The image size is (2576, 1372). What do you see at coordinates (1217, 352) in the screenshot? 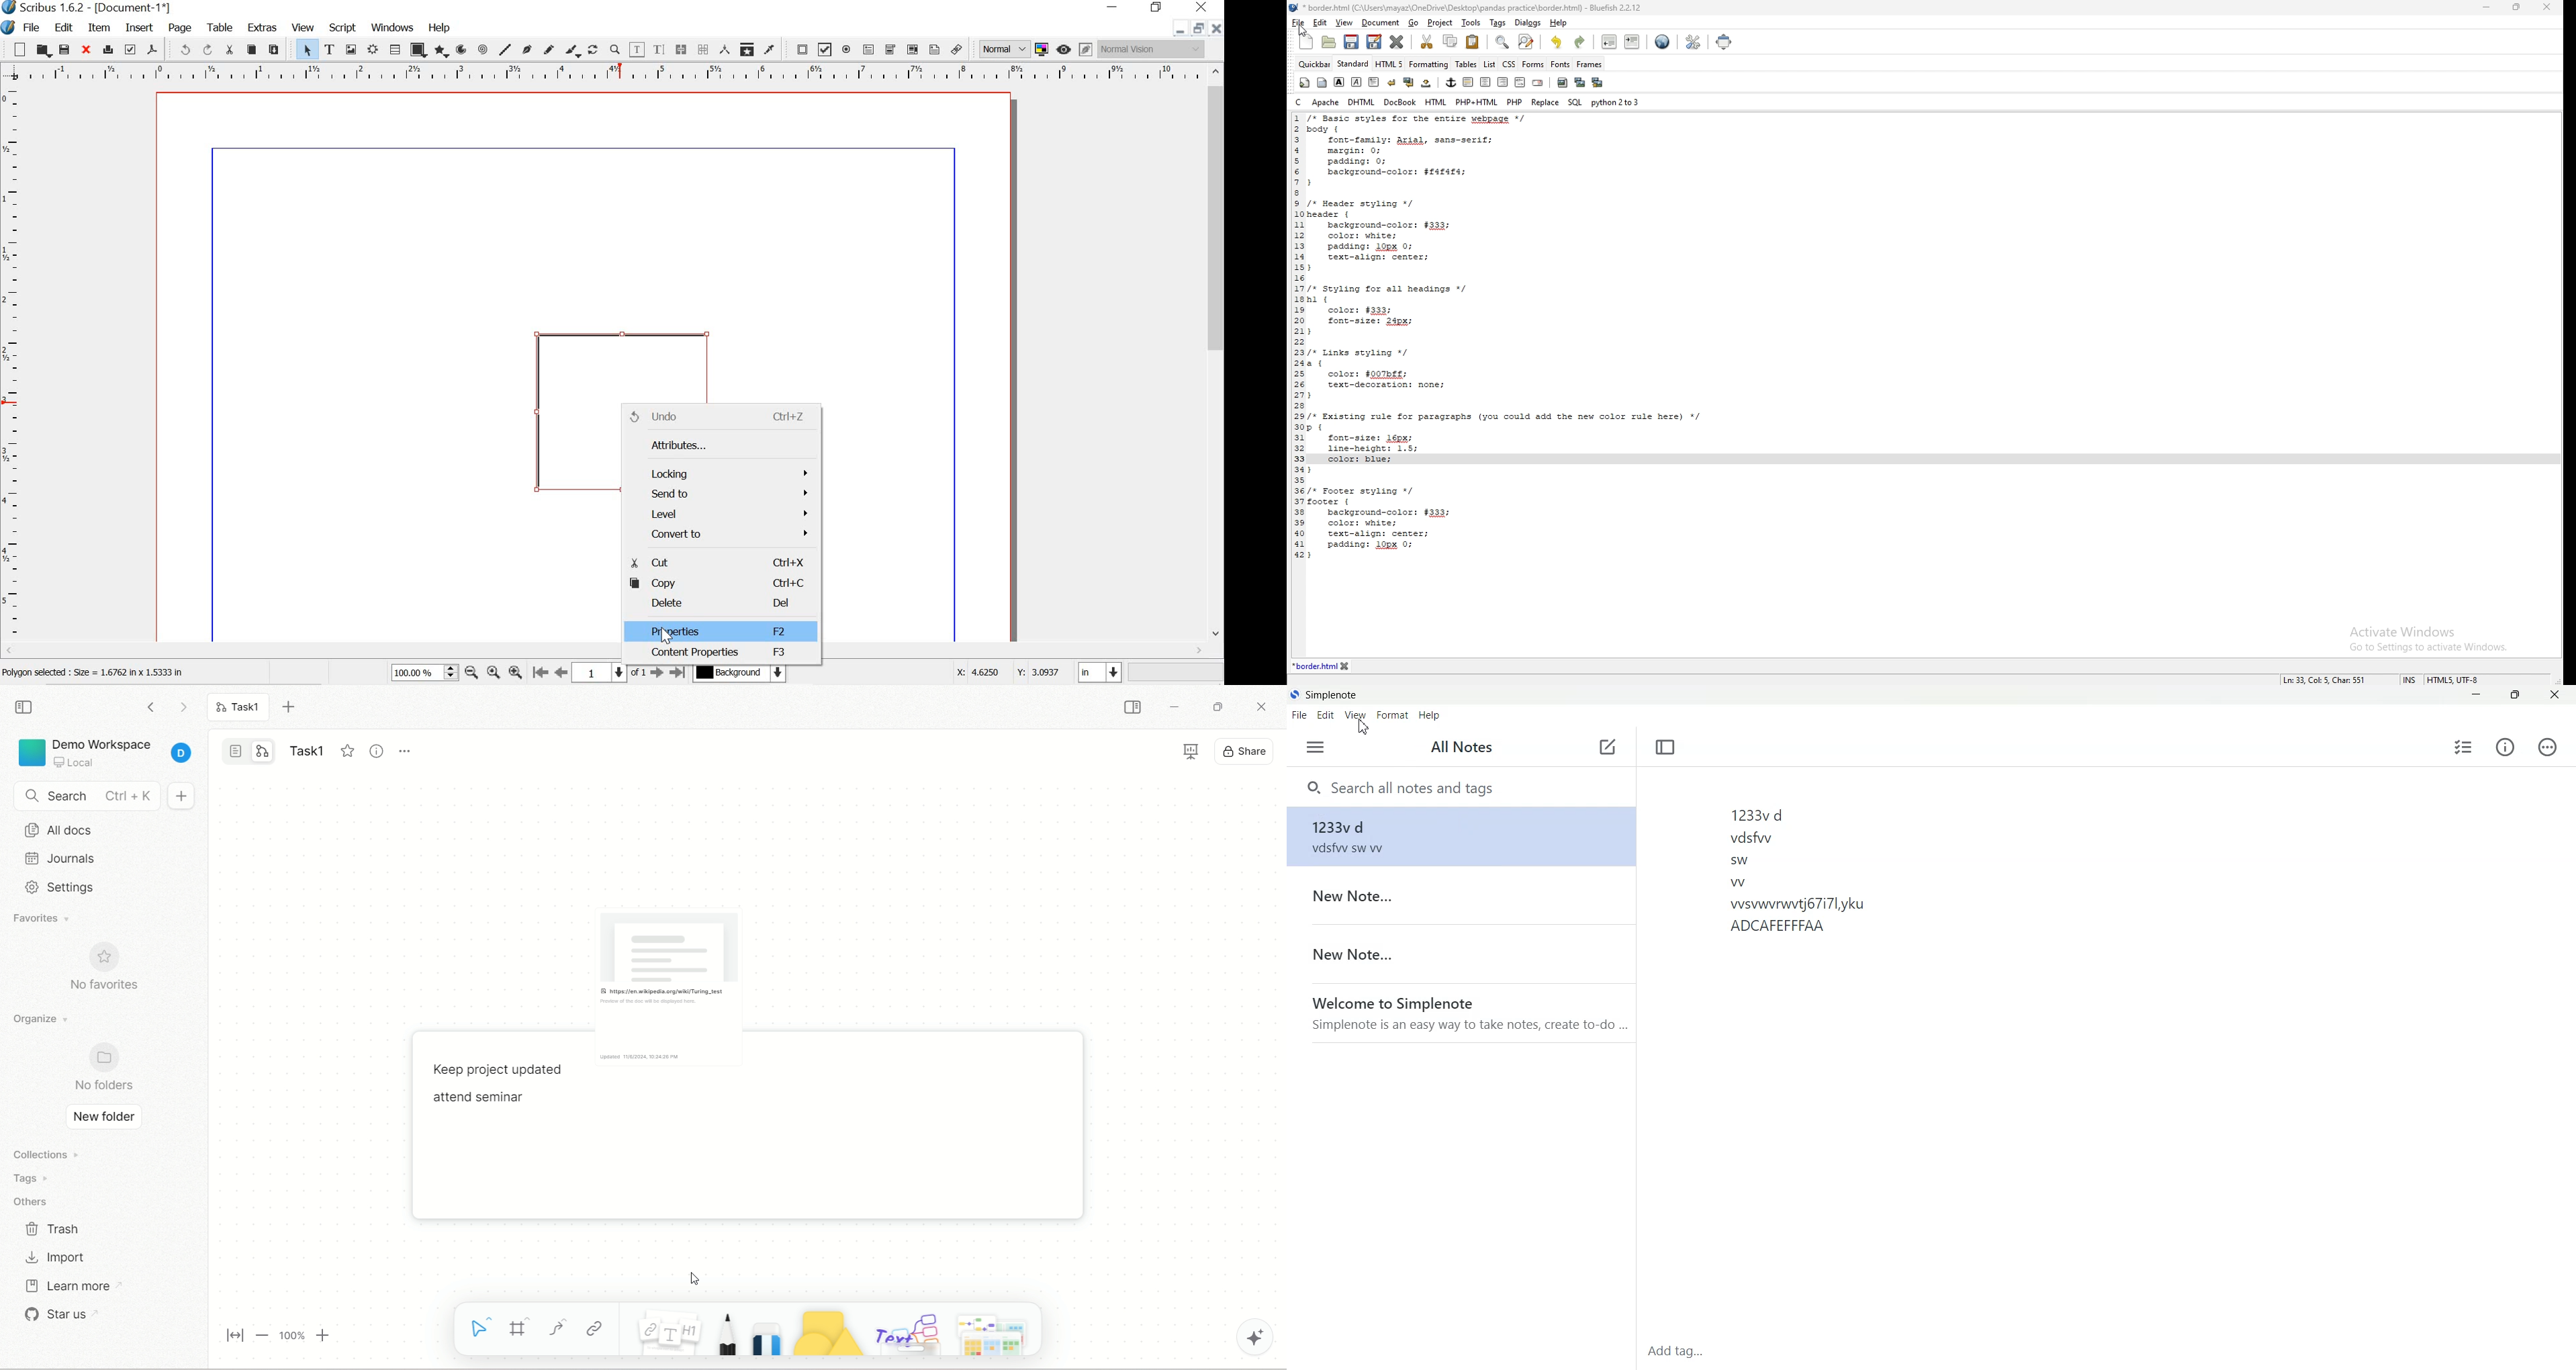
I see `scrollbar` at bounding box center [1217, 352].